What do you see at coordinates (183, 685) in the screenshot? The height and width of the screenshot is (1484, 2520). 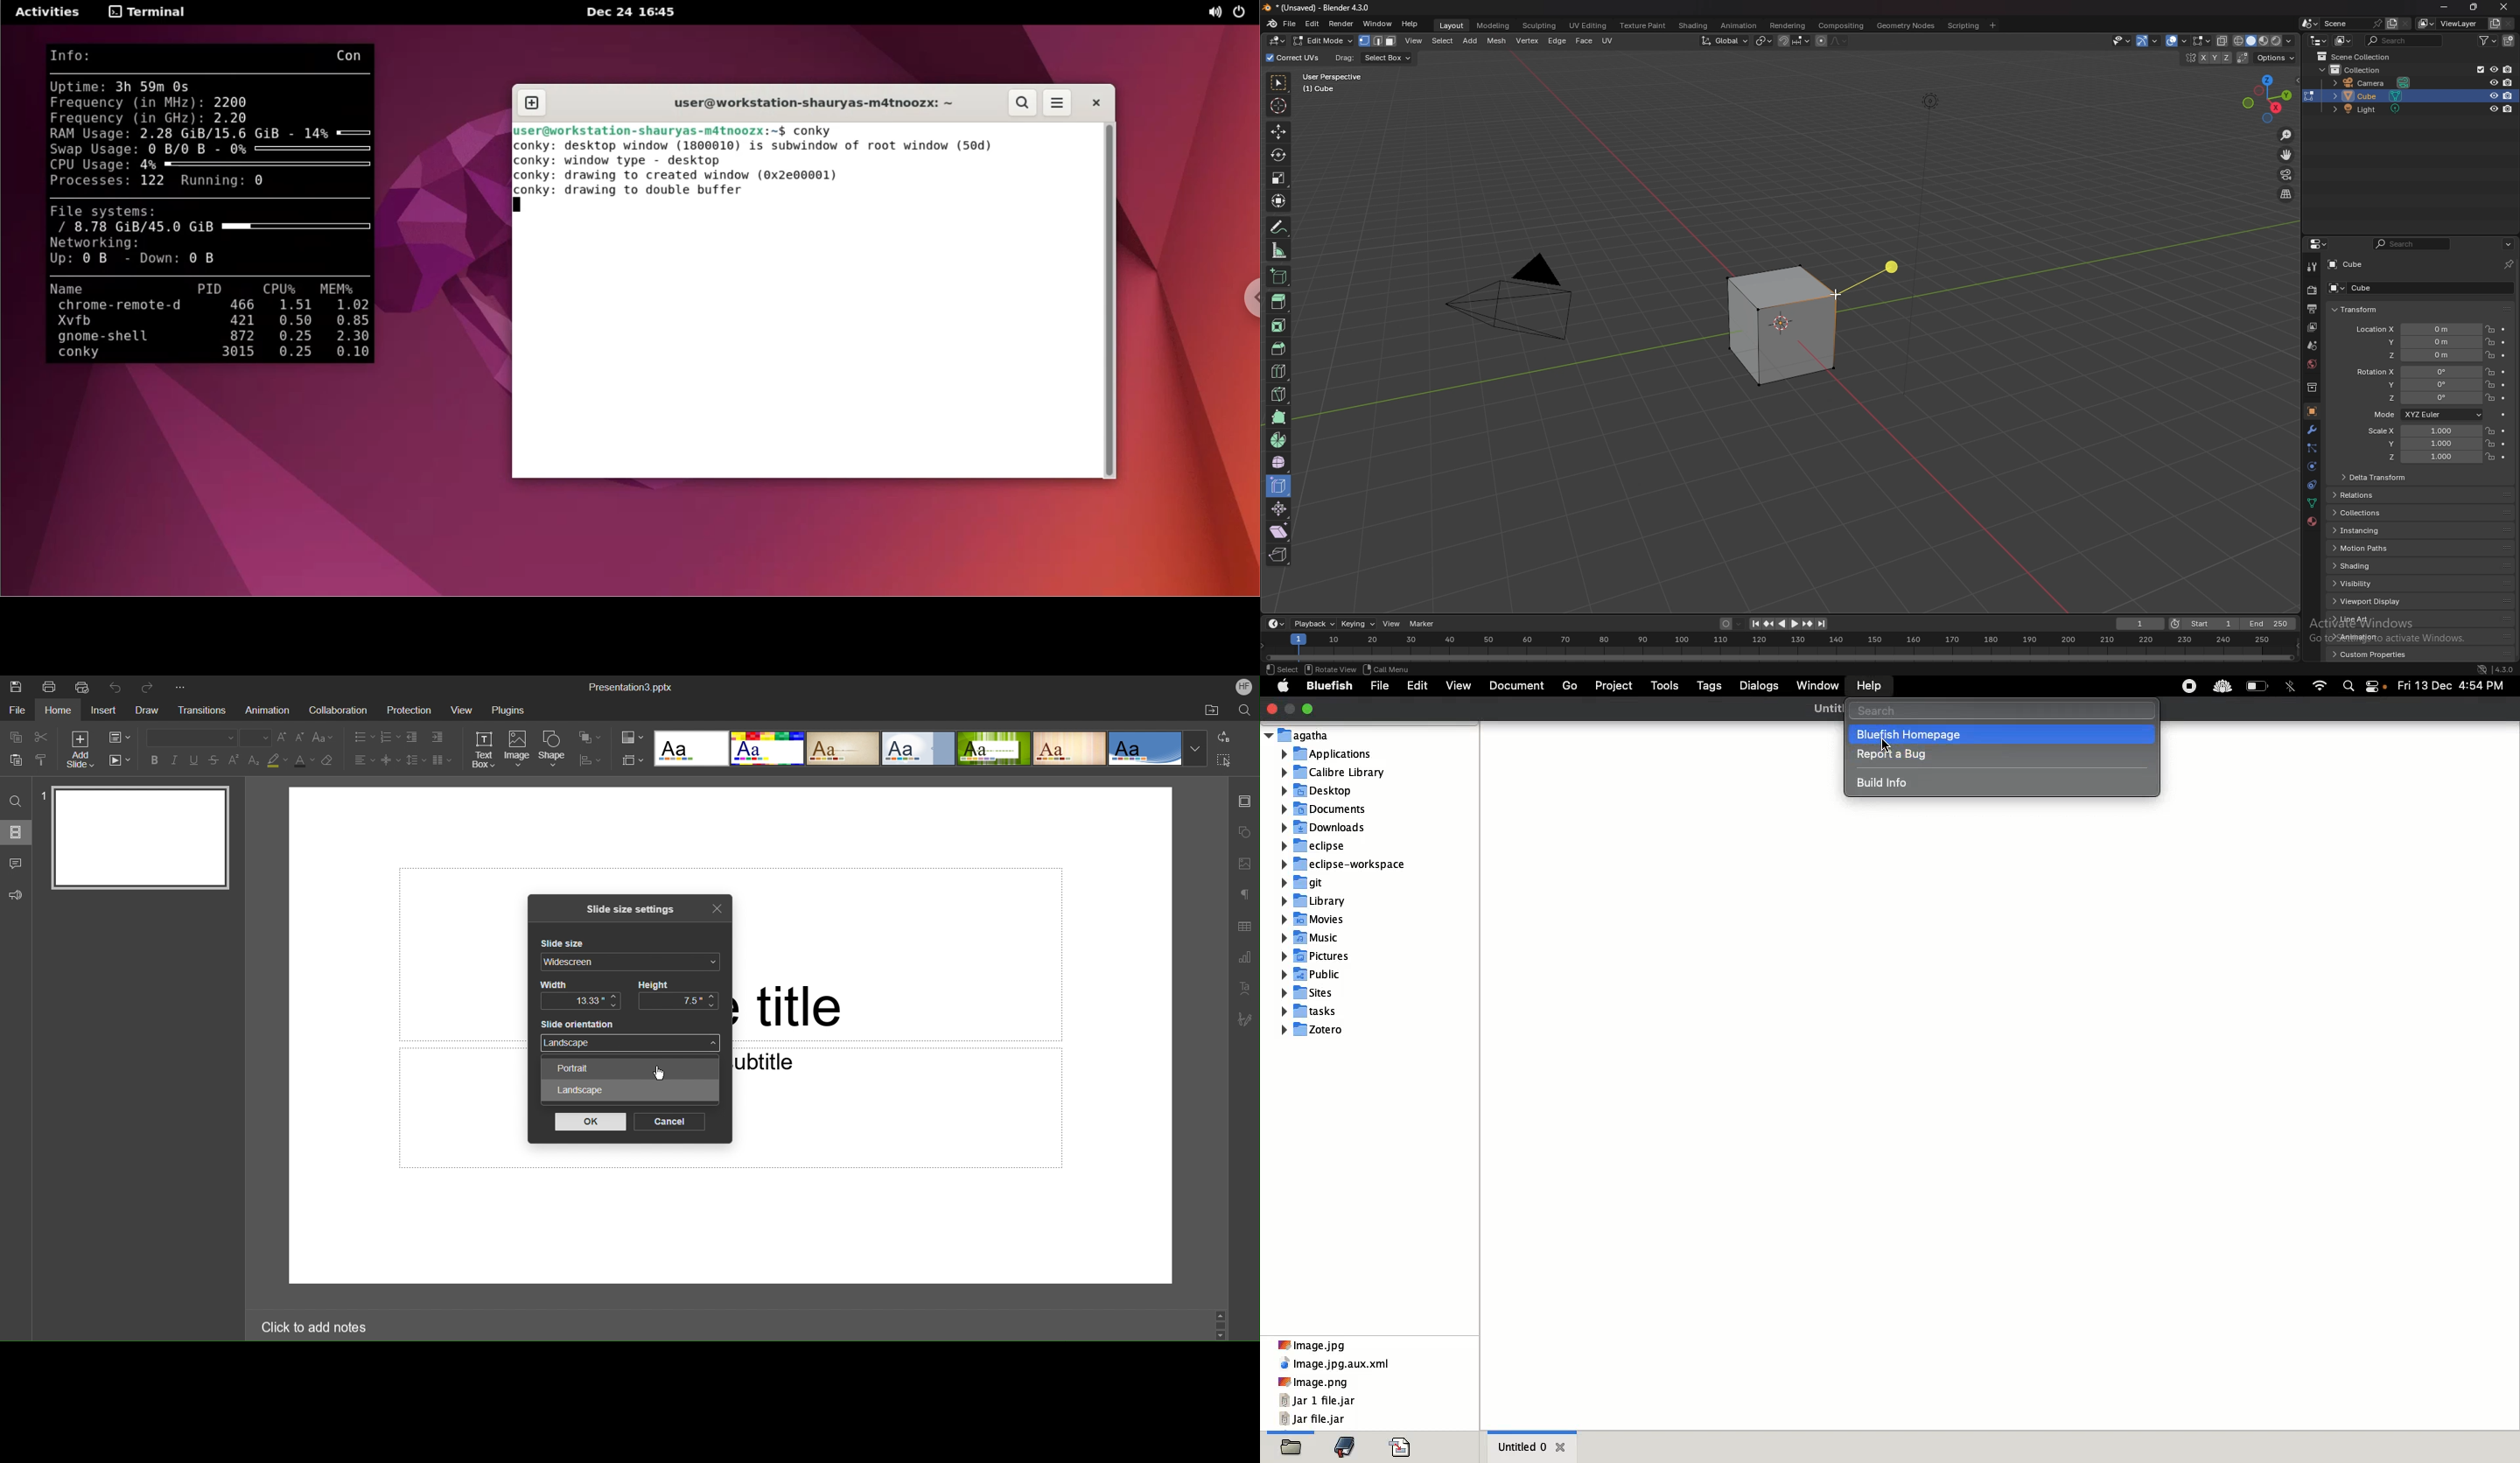 I see `More` at bounding box center [183, 685].